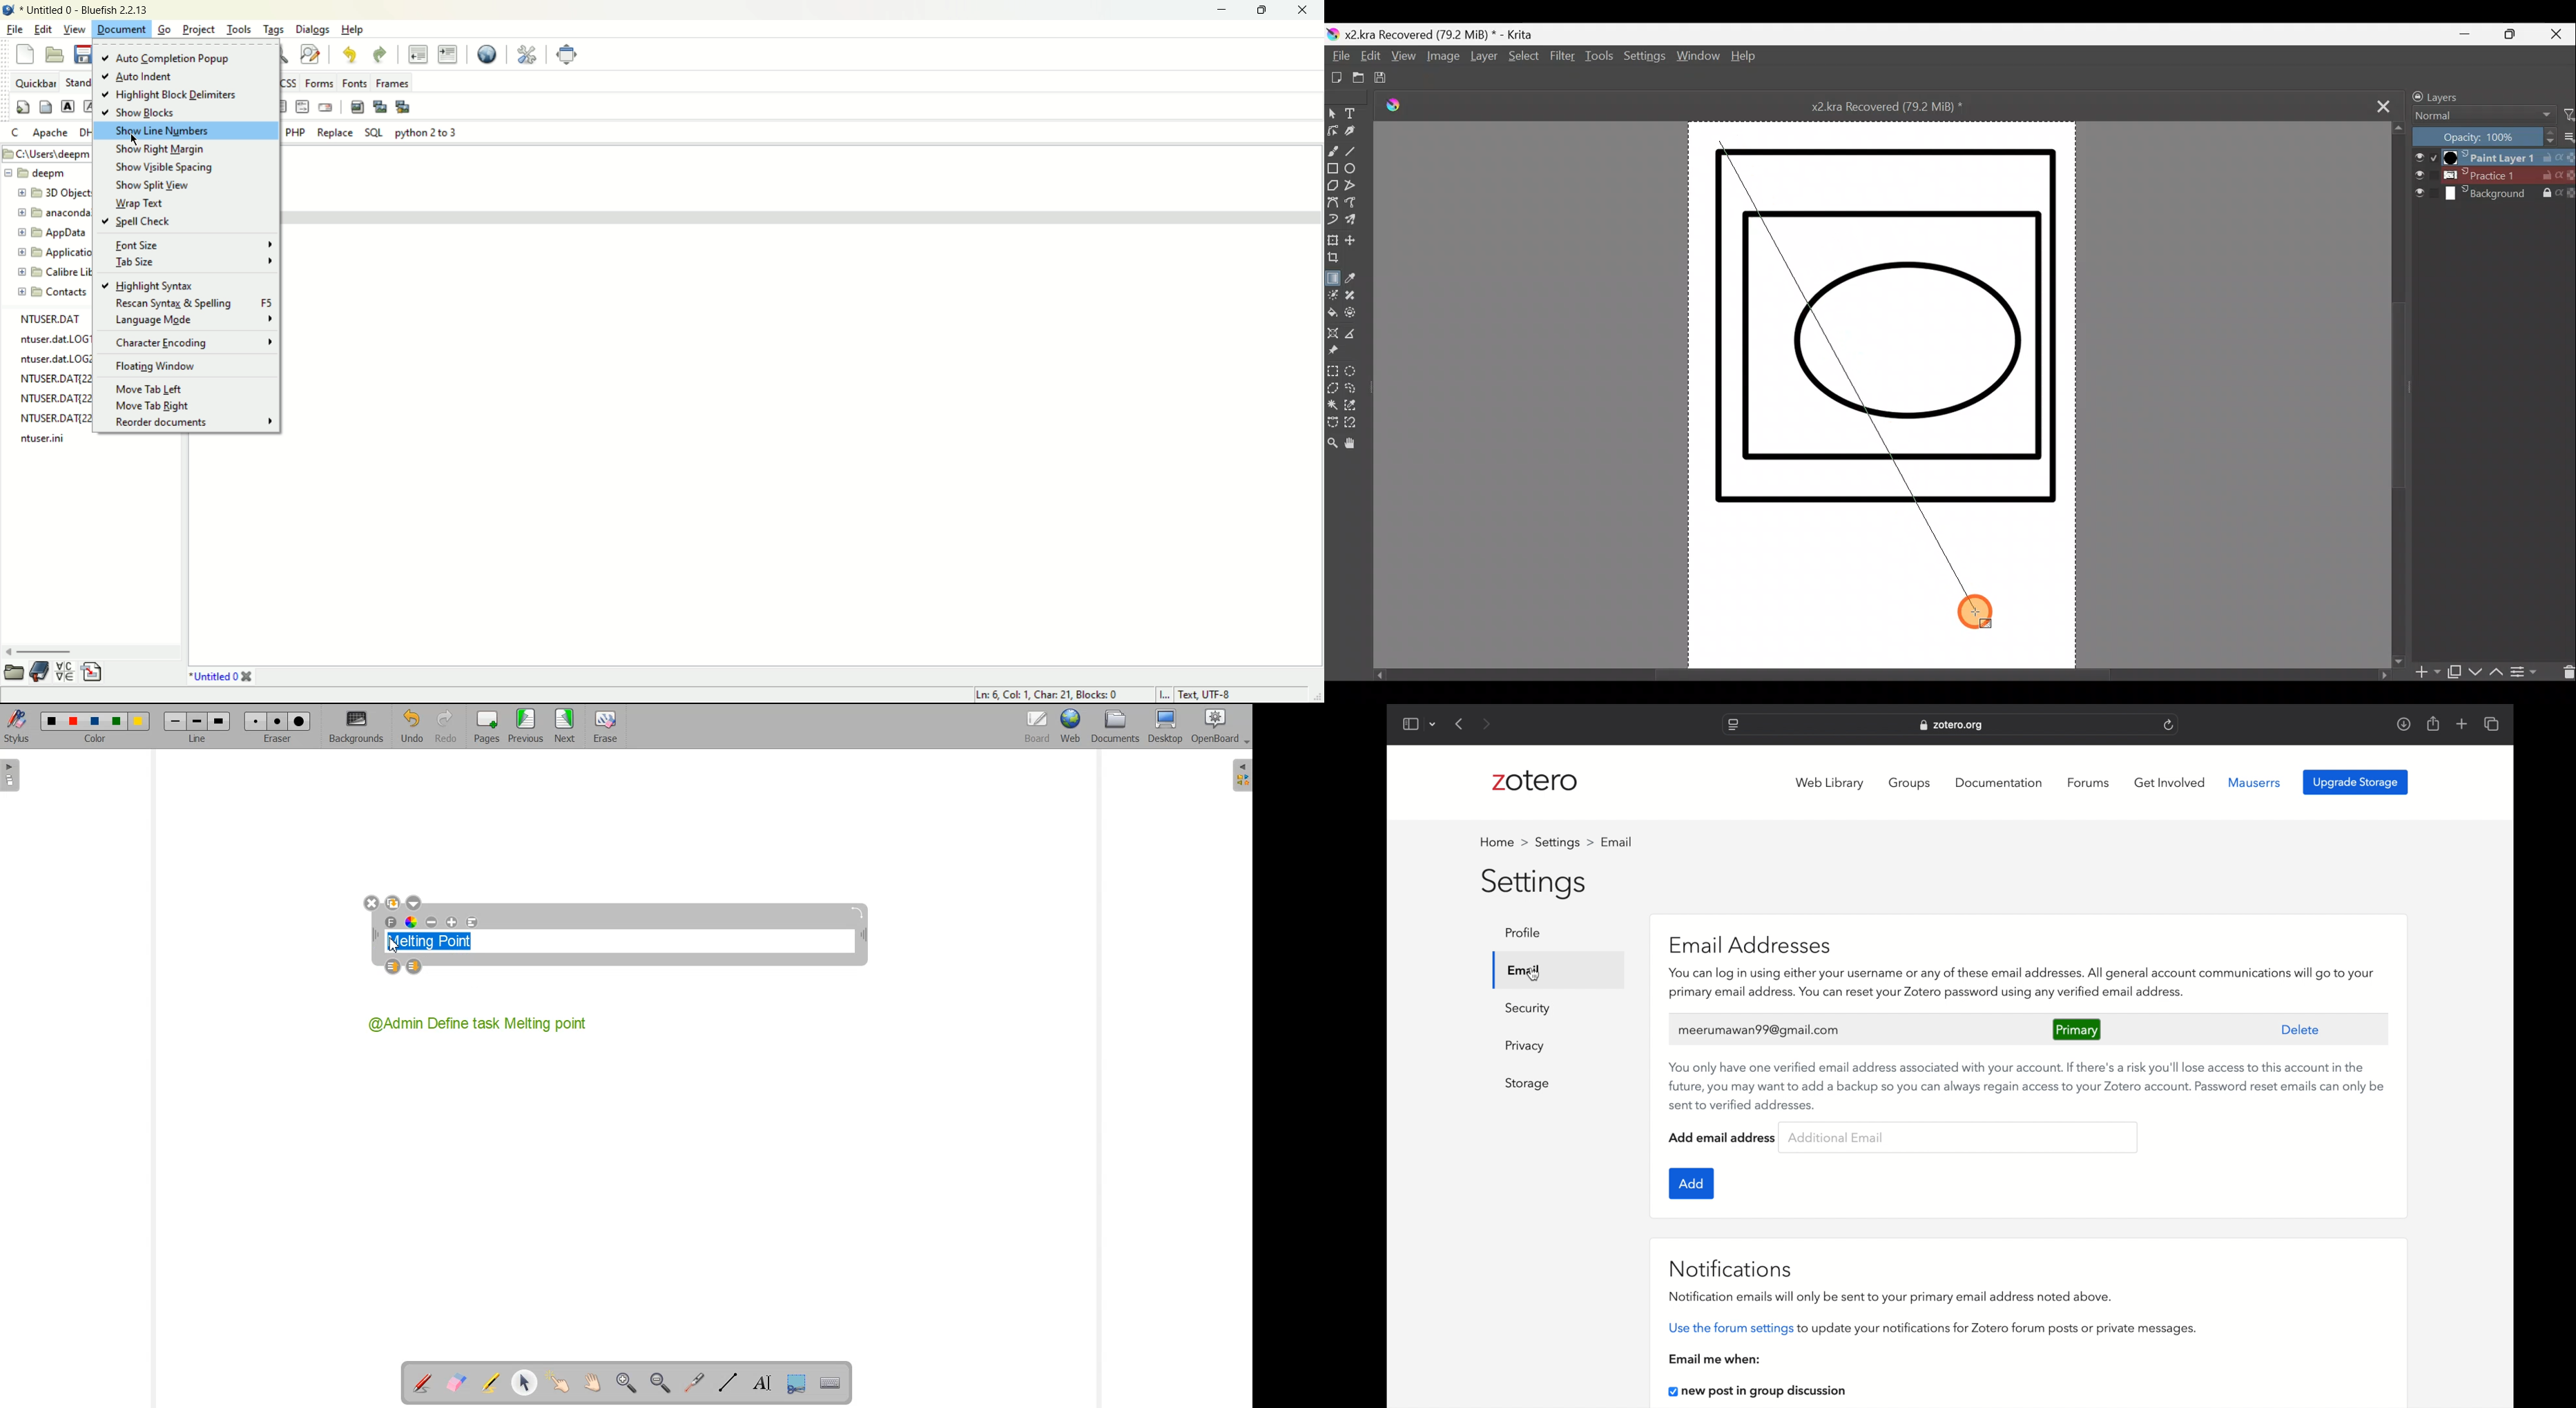 This screenshot has width=2576, height=1428. Describe the element at coordinates (186, 131) in the screenshot. I see `show line number` at that location.